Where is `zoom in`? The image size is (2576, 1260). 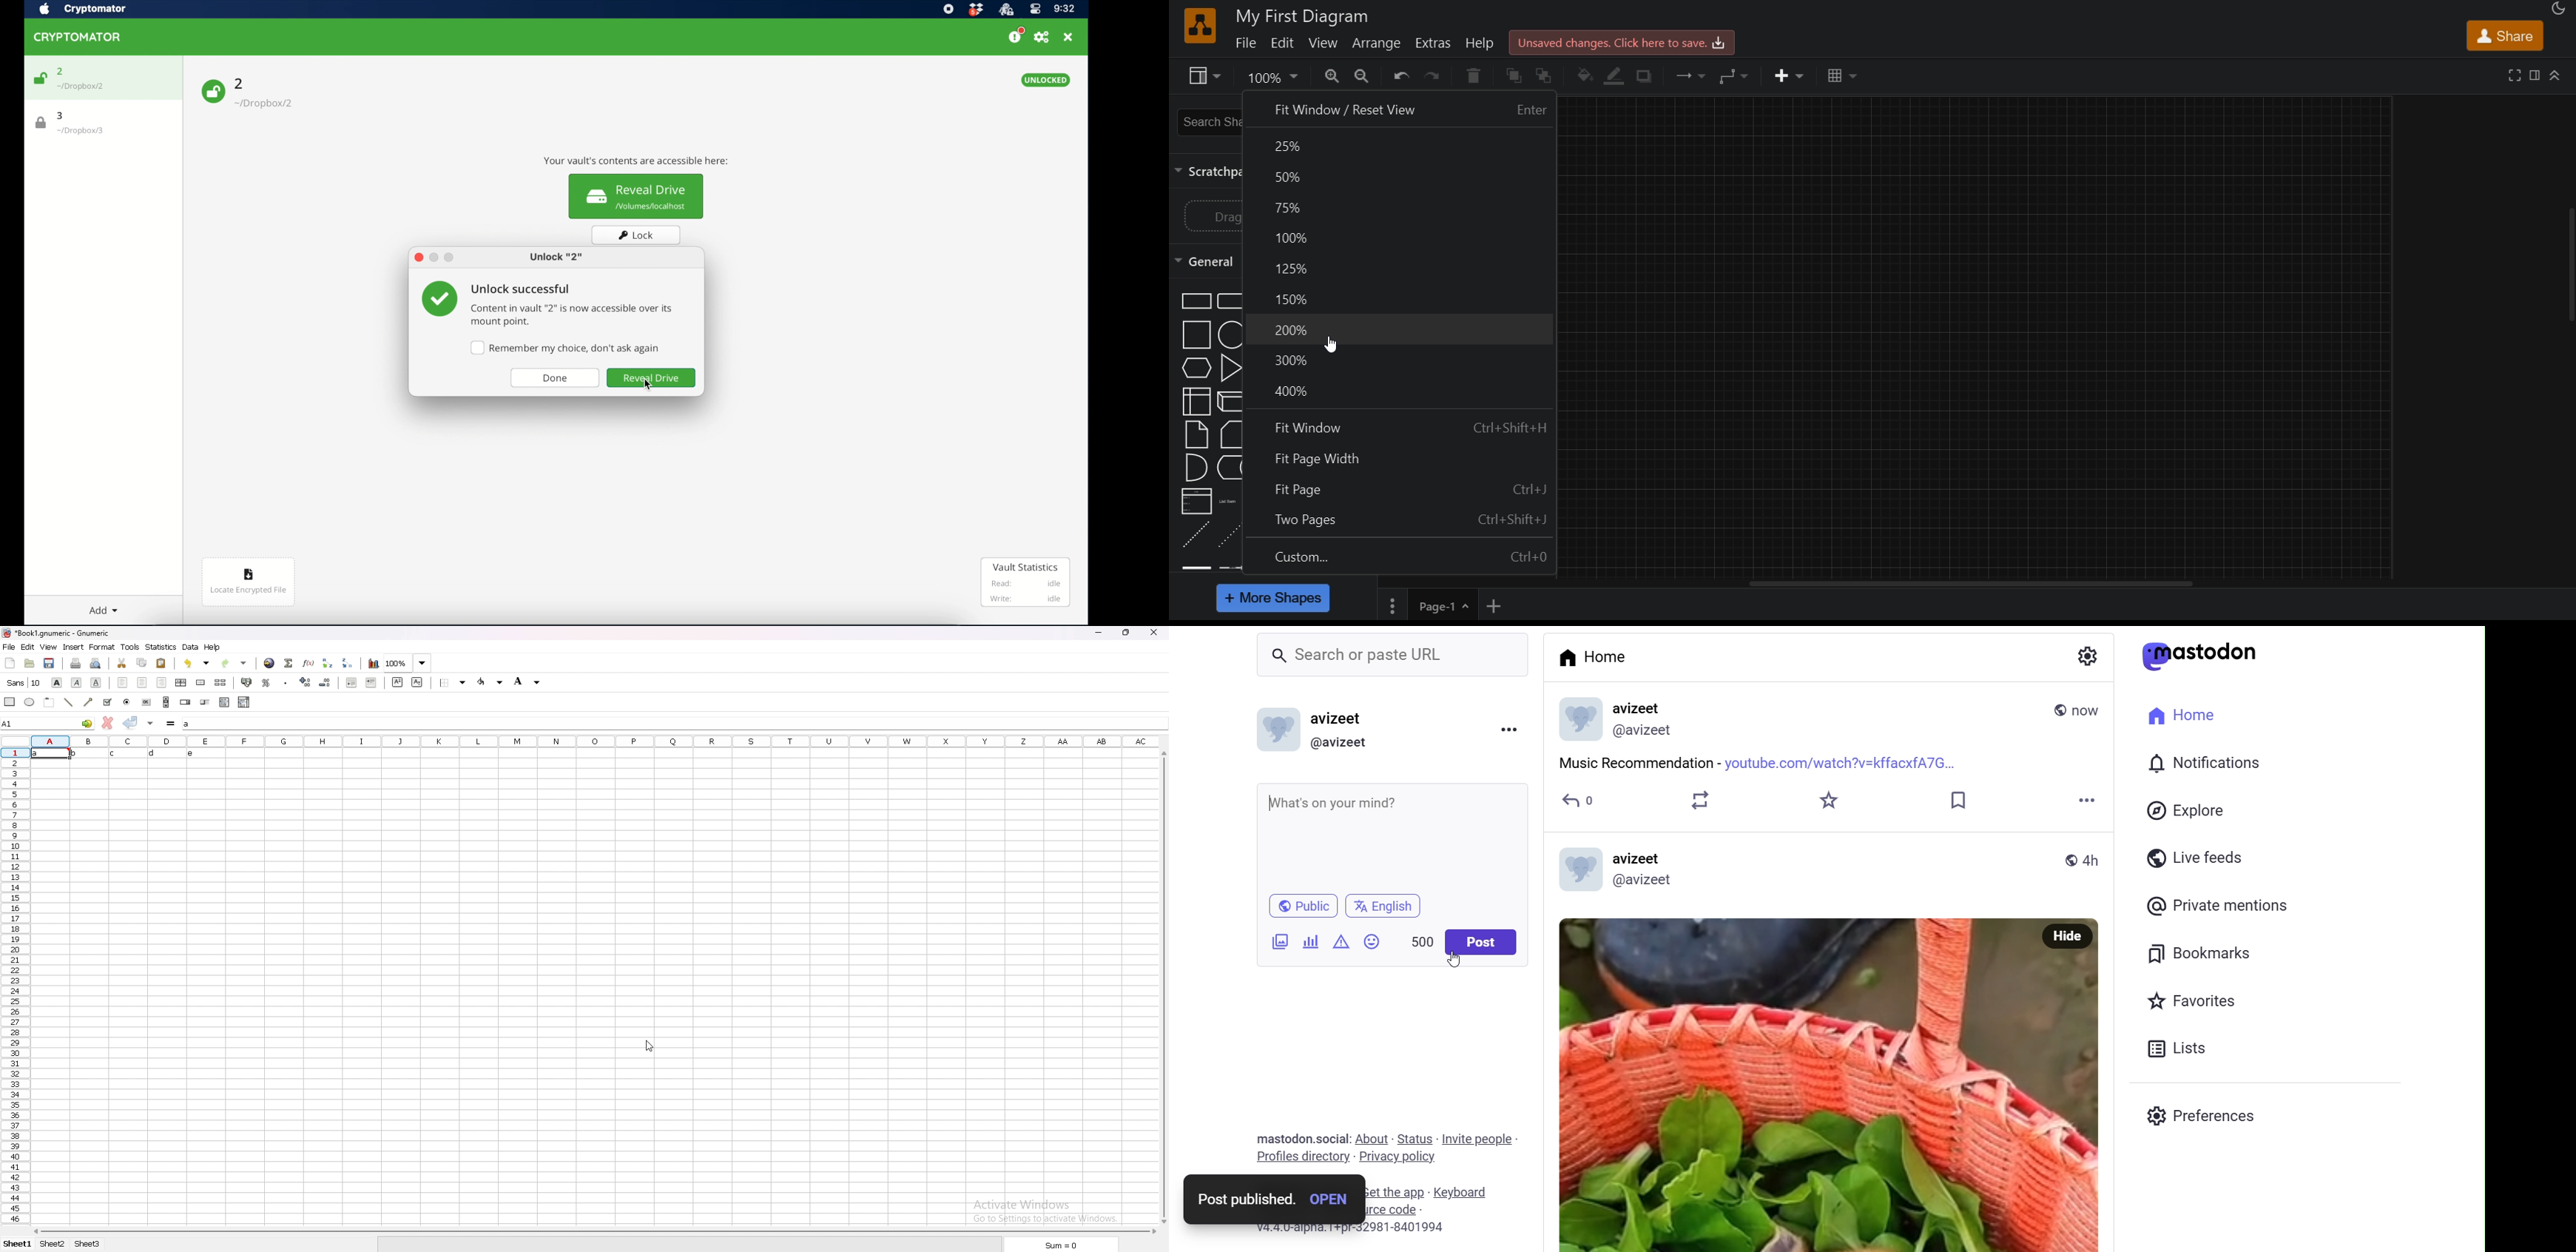
zoom in is located at coordinates (1332, 77).